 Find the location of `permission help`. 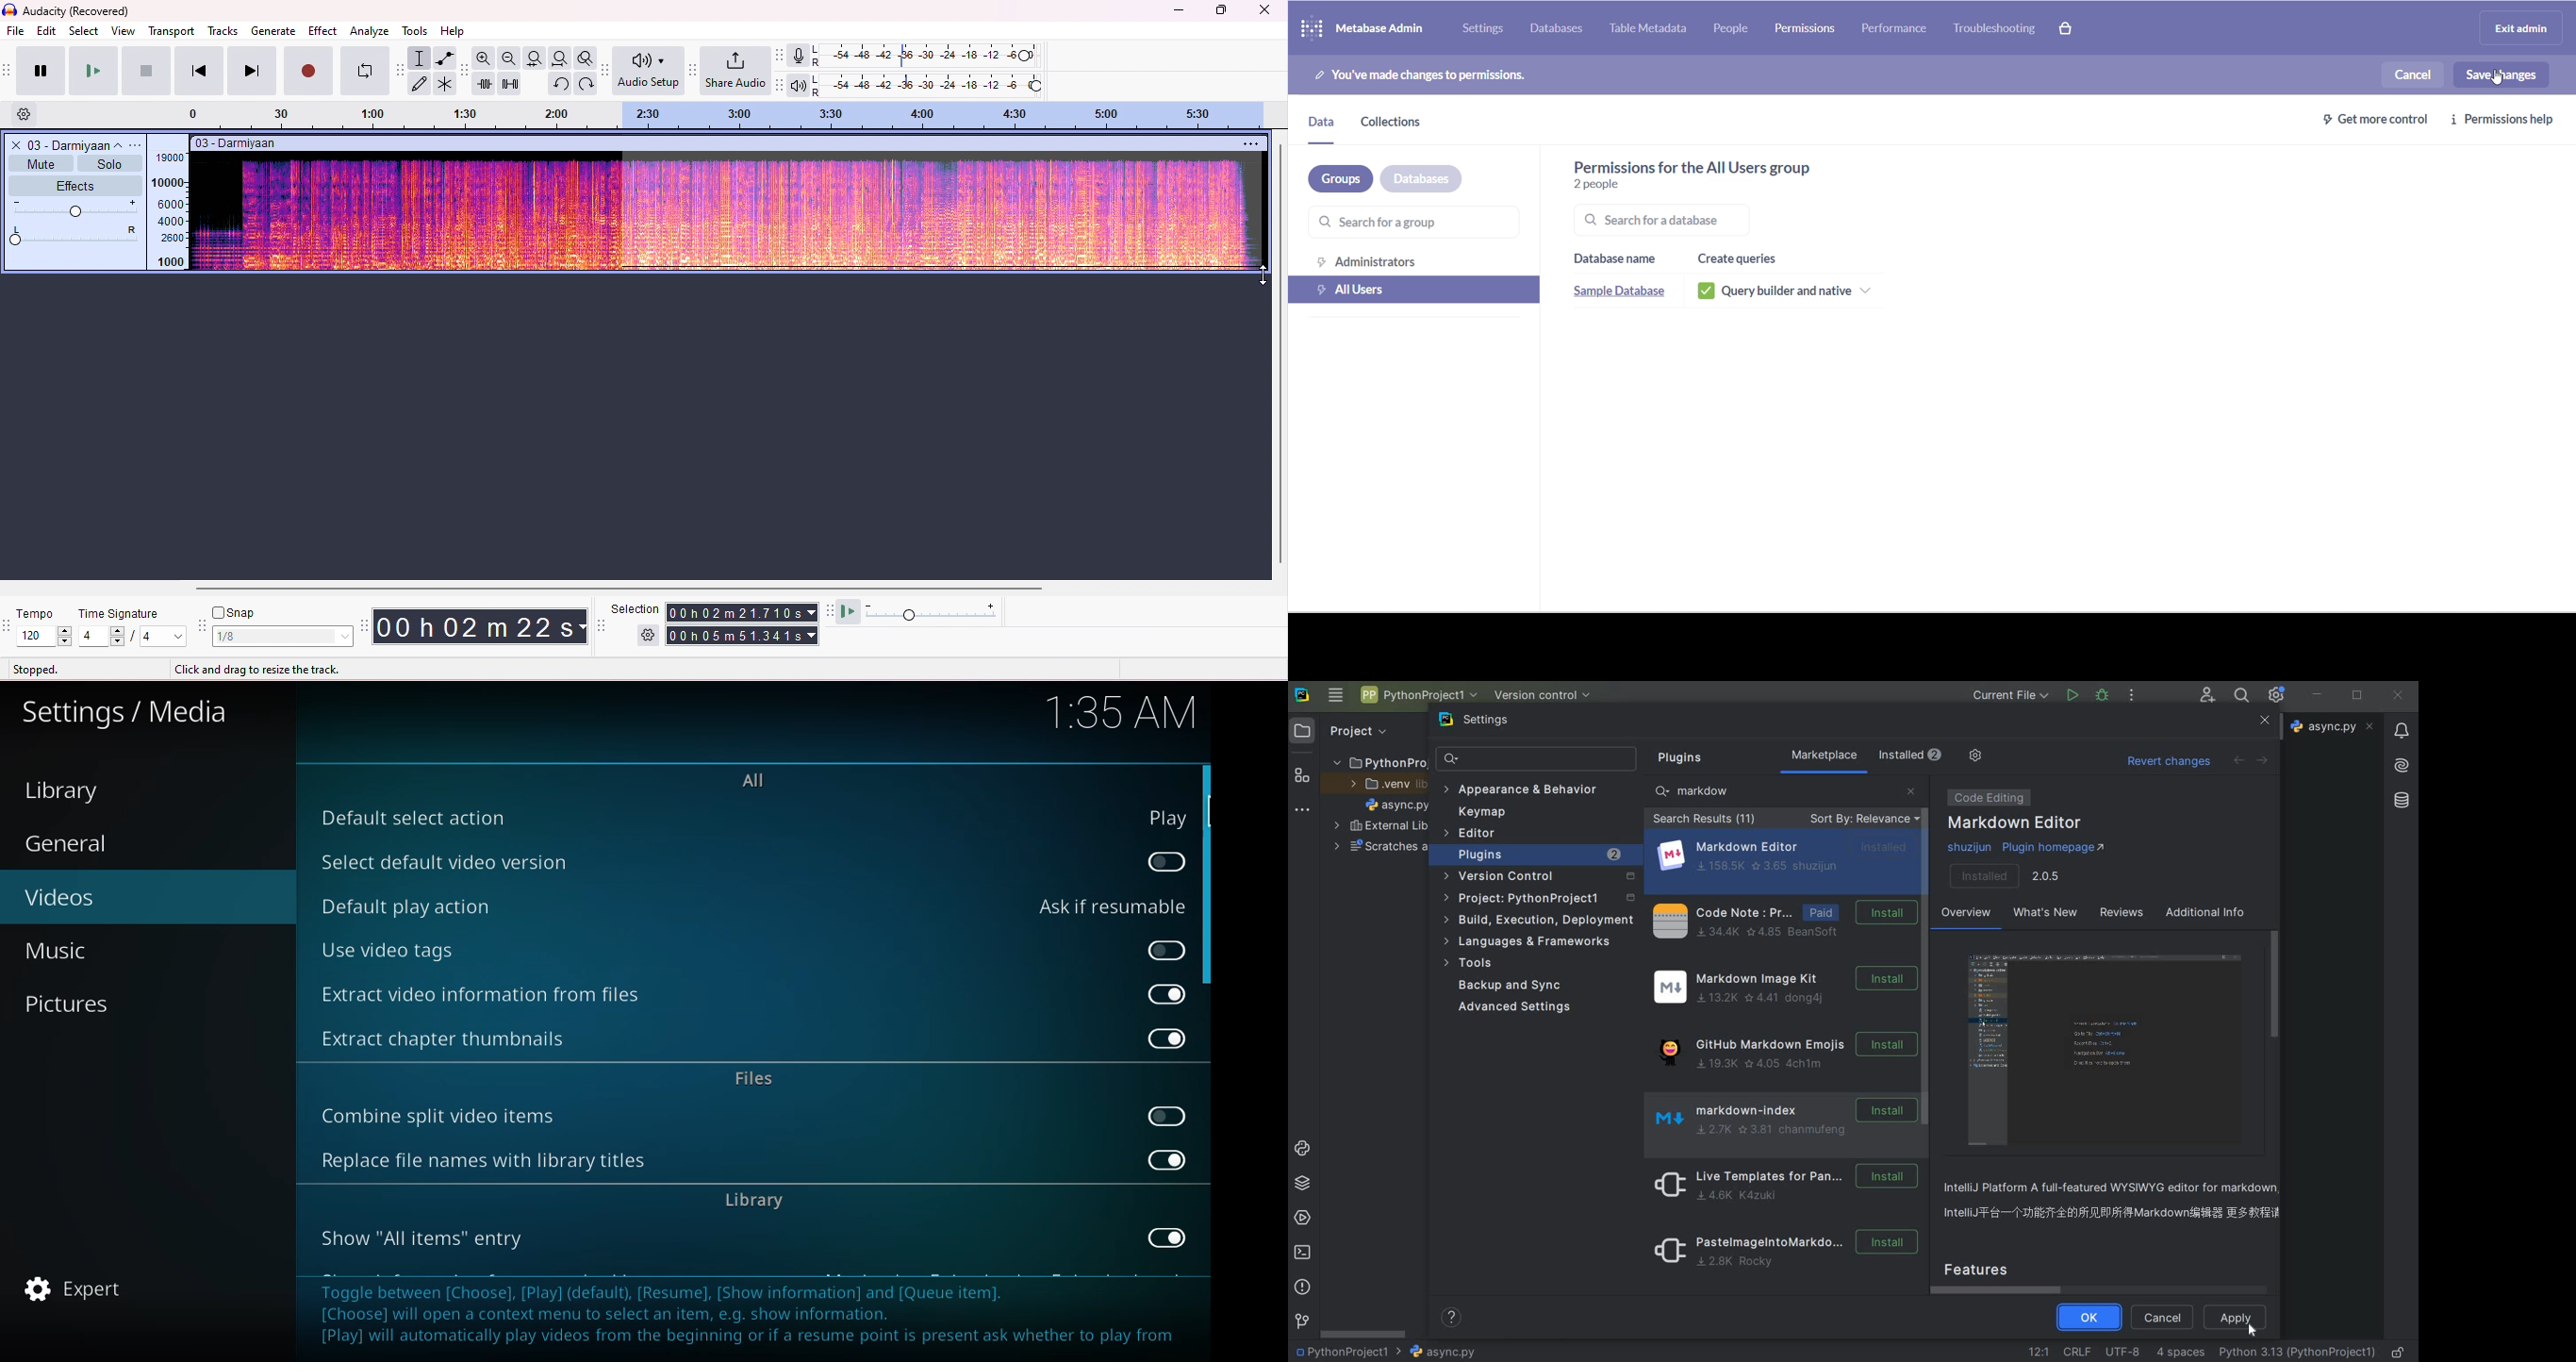

permission help is located at coordinates (2506, 119).